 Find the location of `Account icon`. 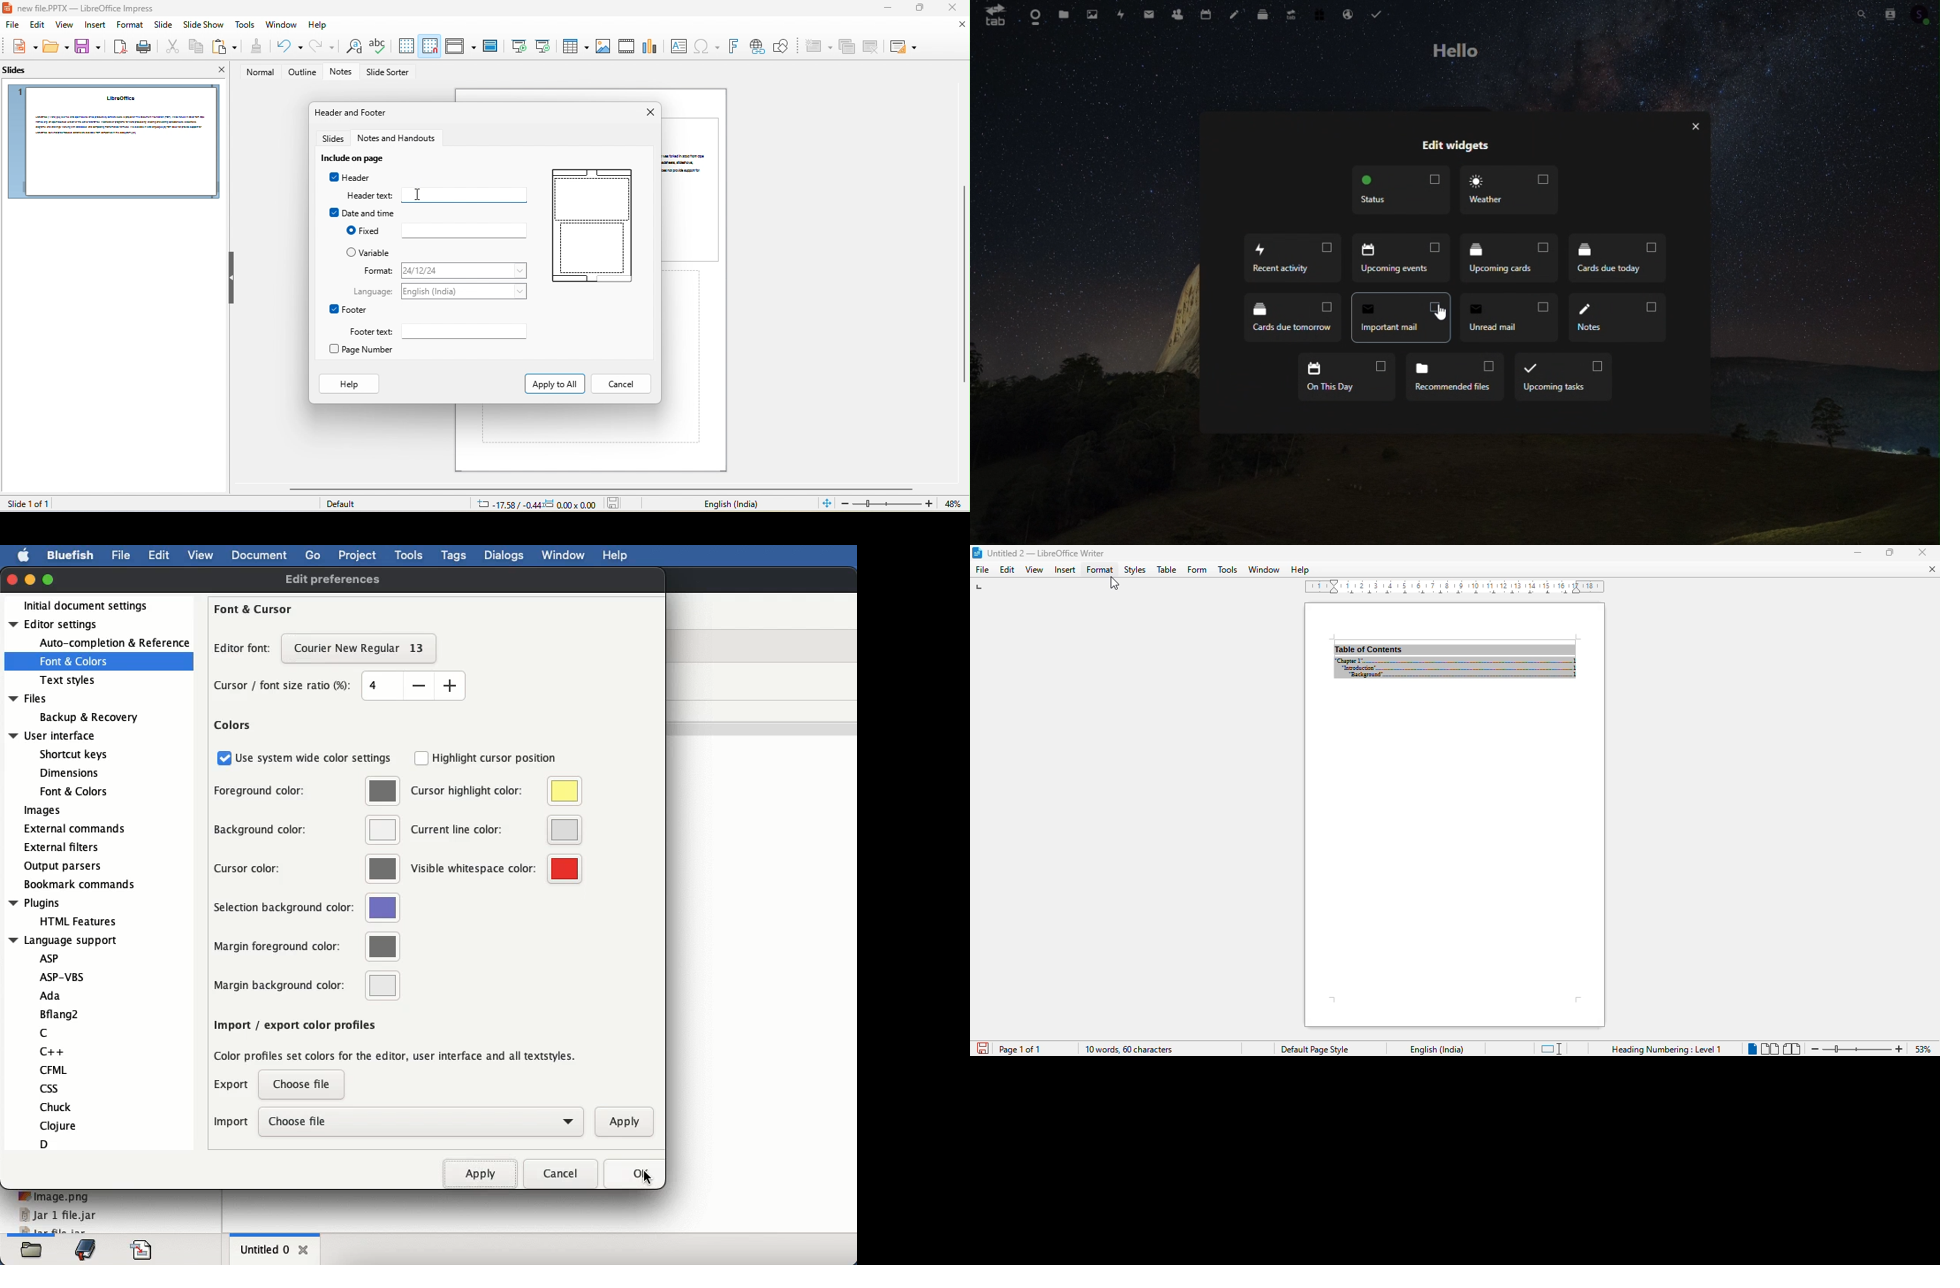

Account icon is located at coordinates (1923, 12).